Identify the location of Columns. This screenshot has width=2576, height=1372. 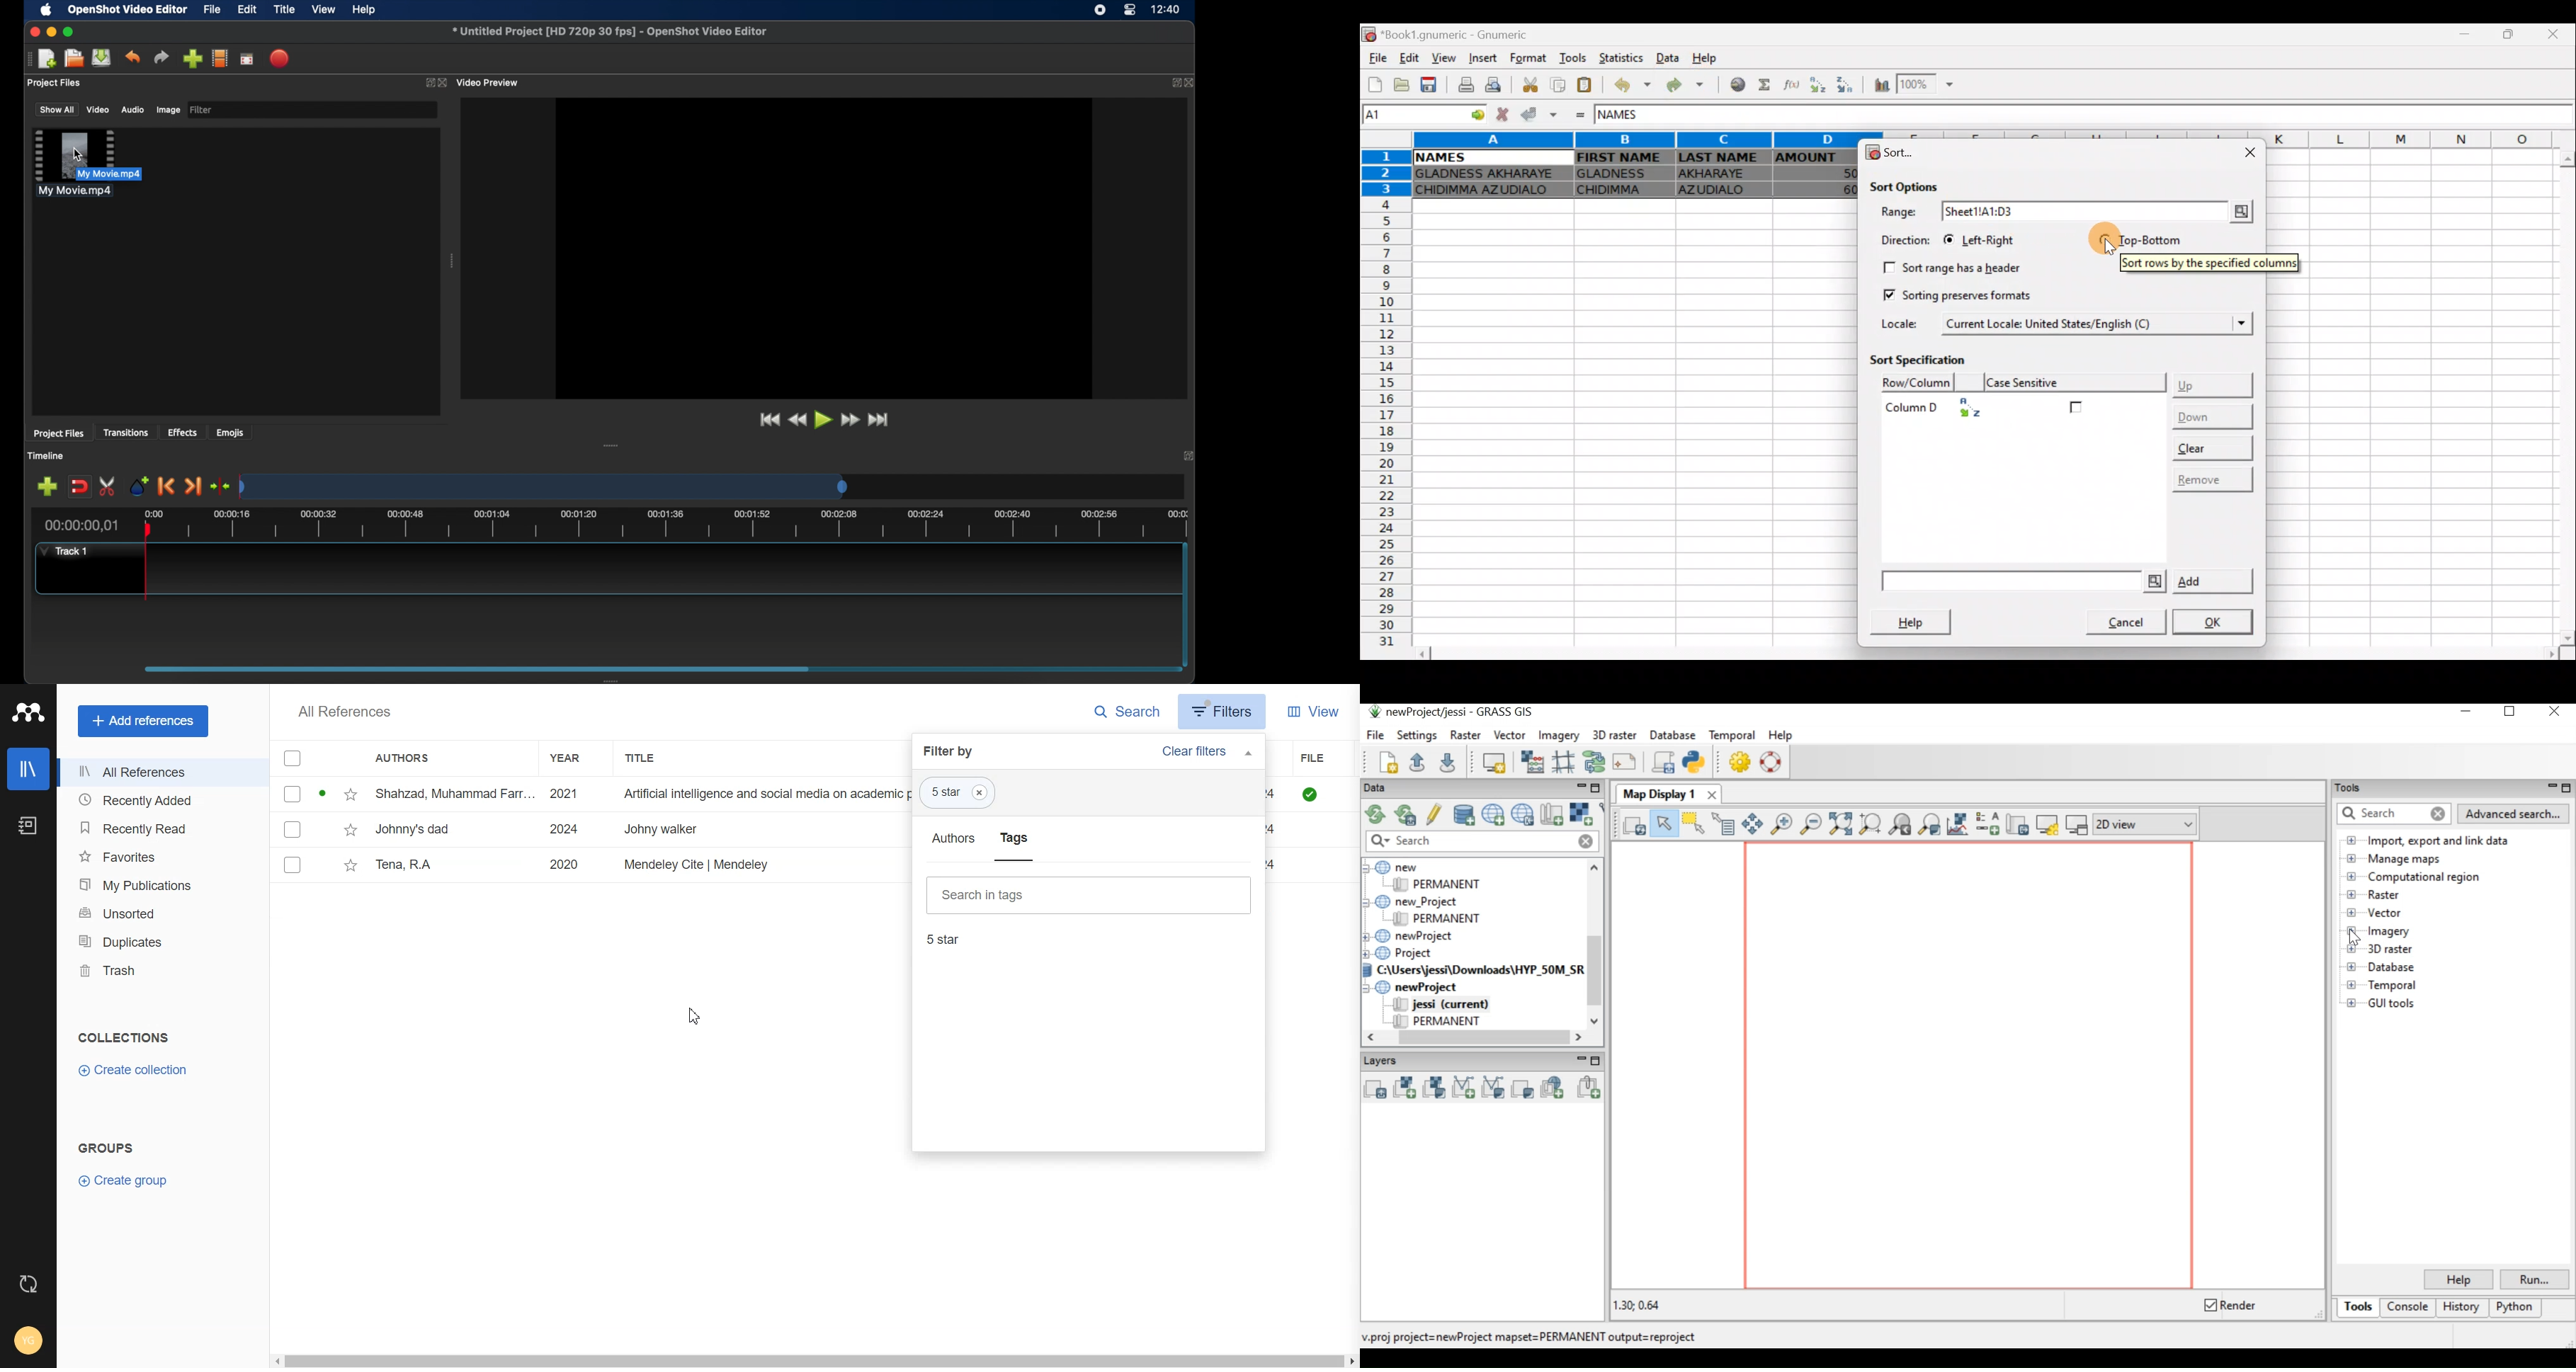
(1630, 139).